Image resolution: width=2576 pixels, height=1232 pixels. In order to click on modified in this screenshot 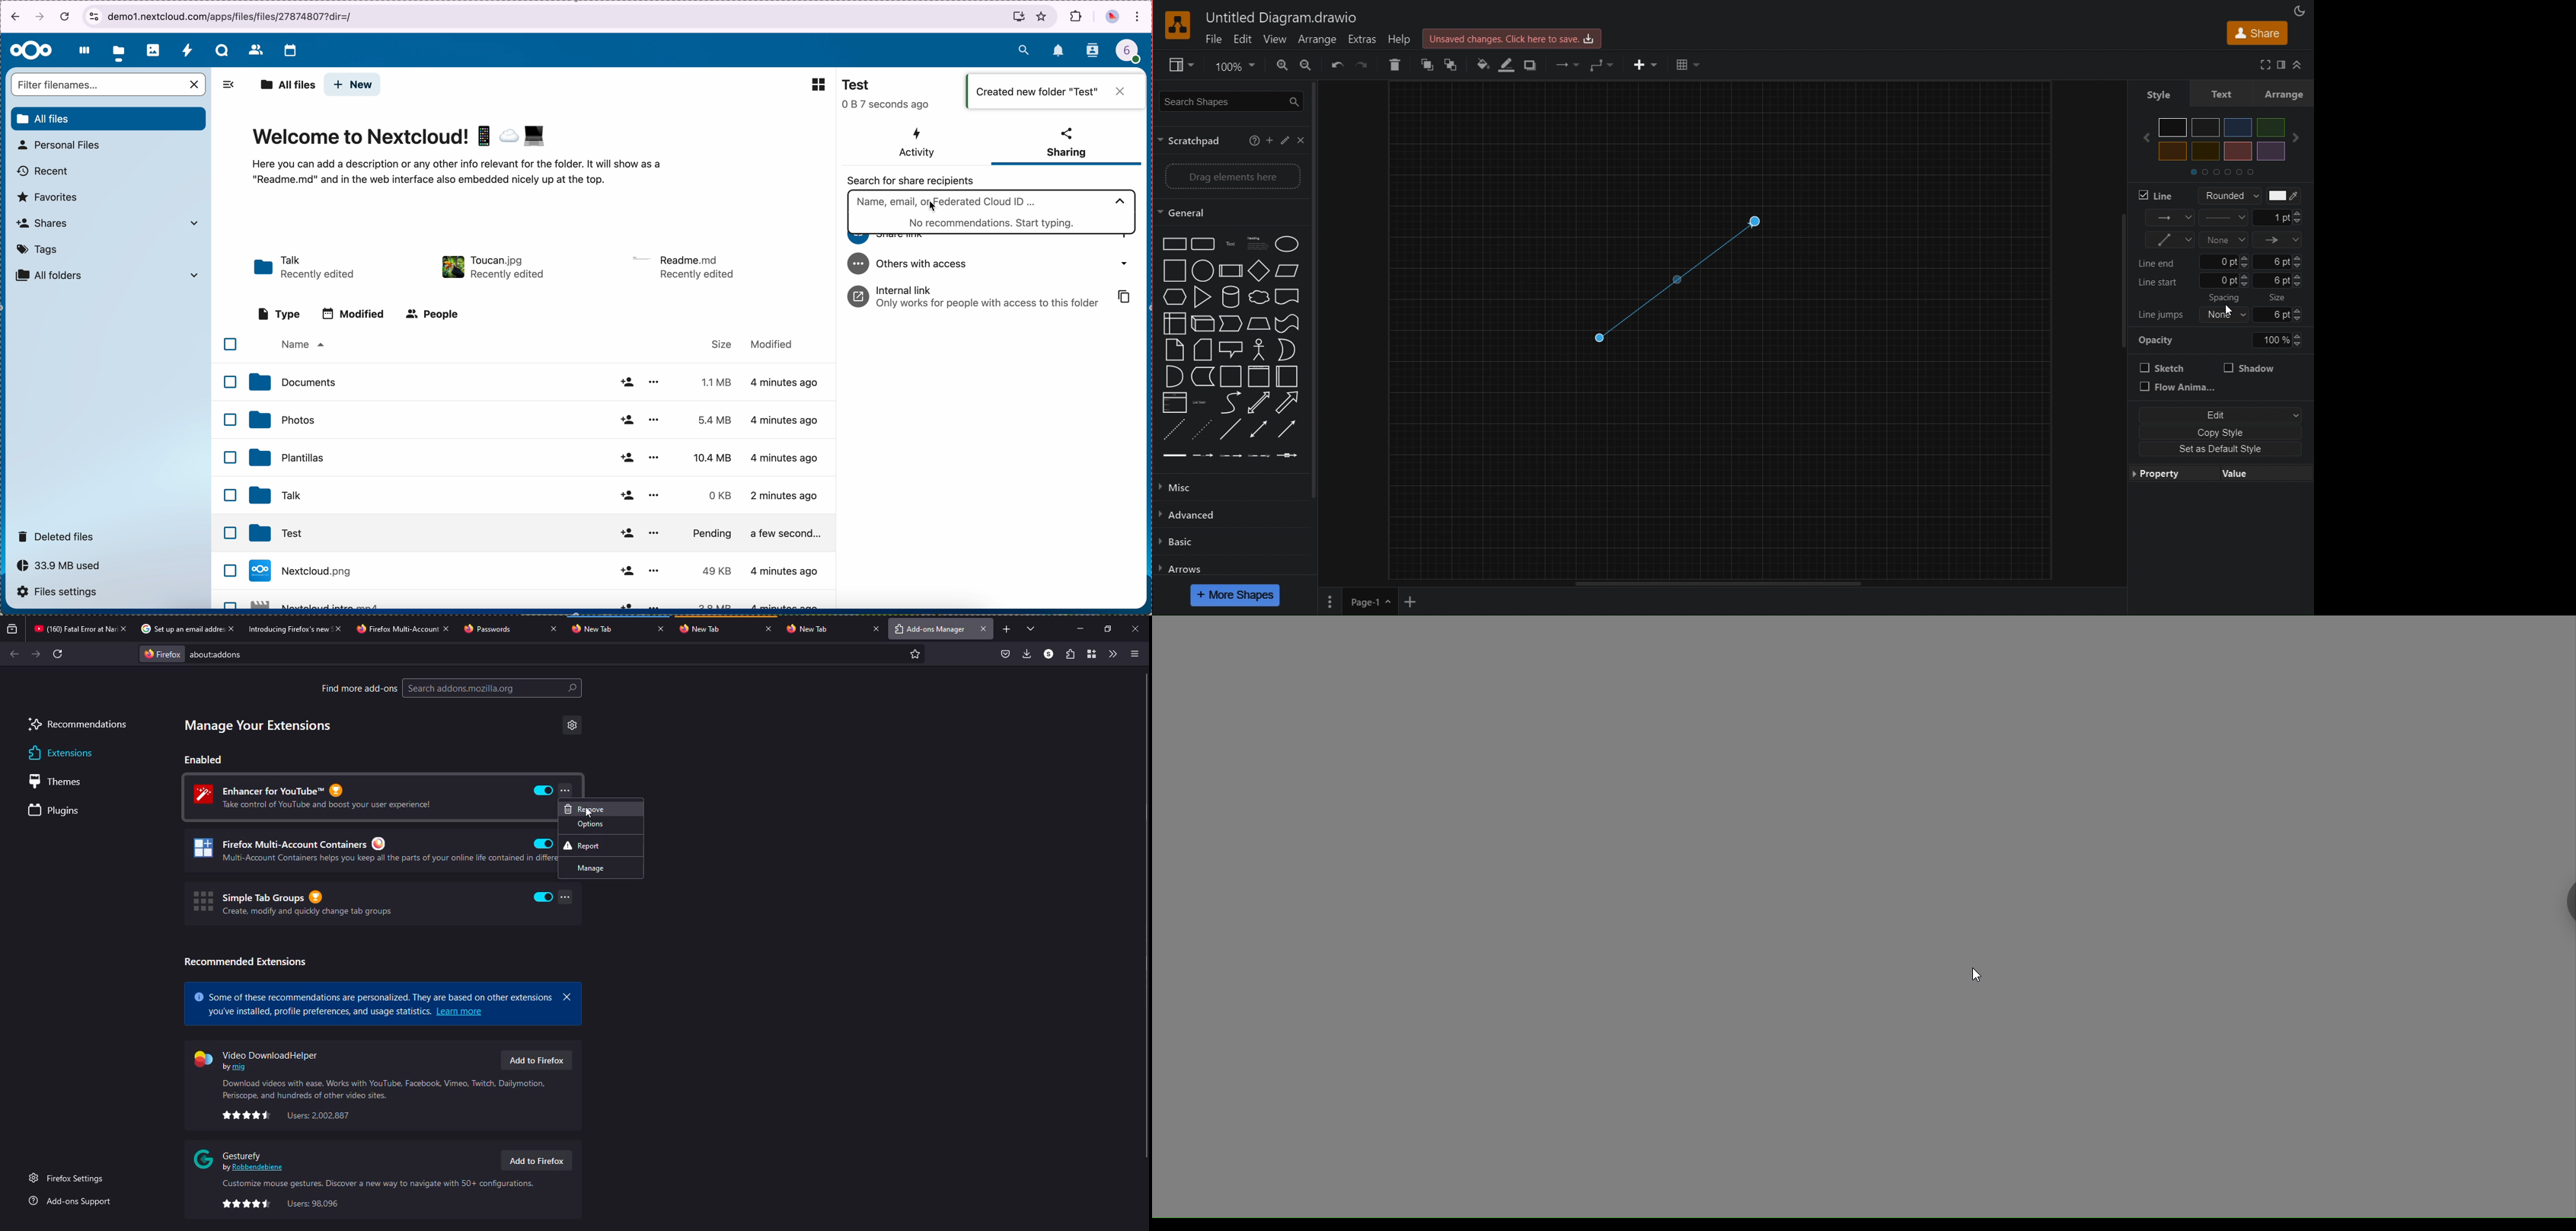, I will do `click(357, 315)`.